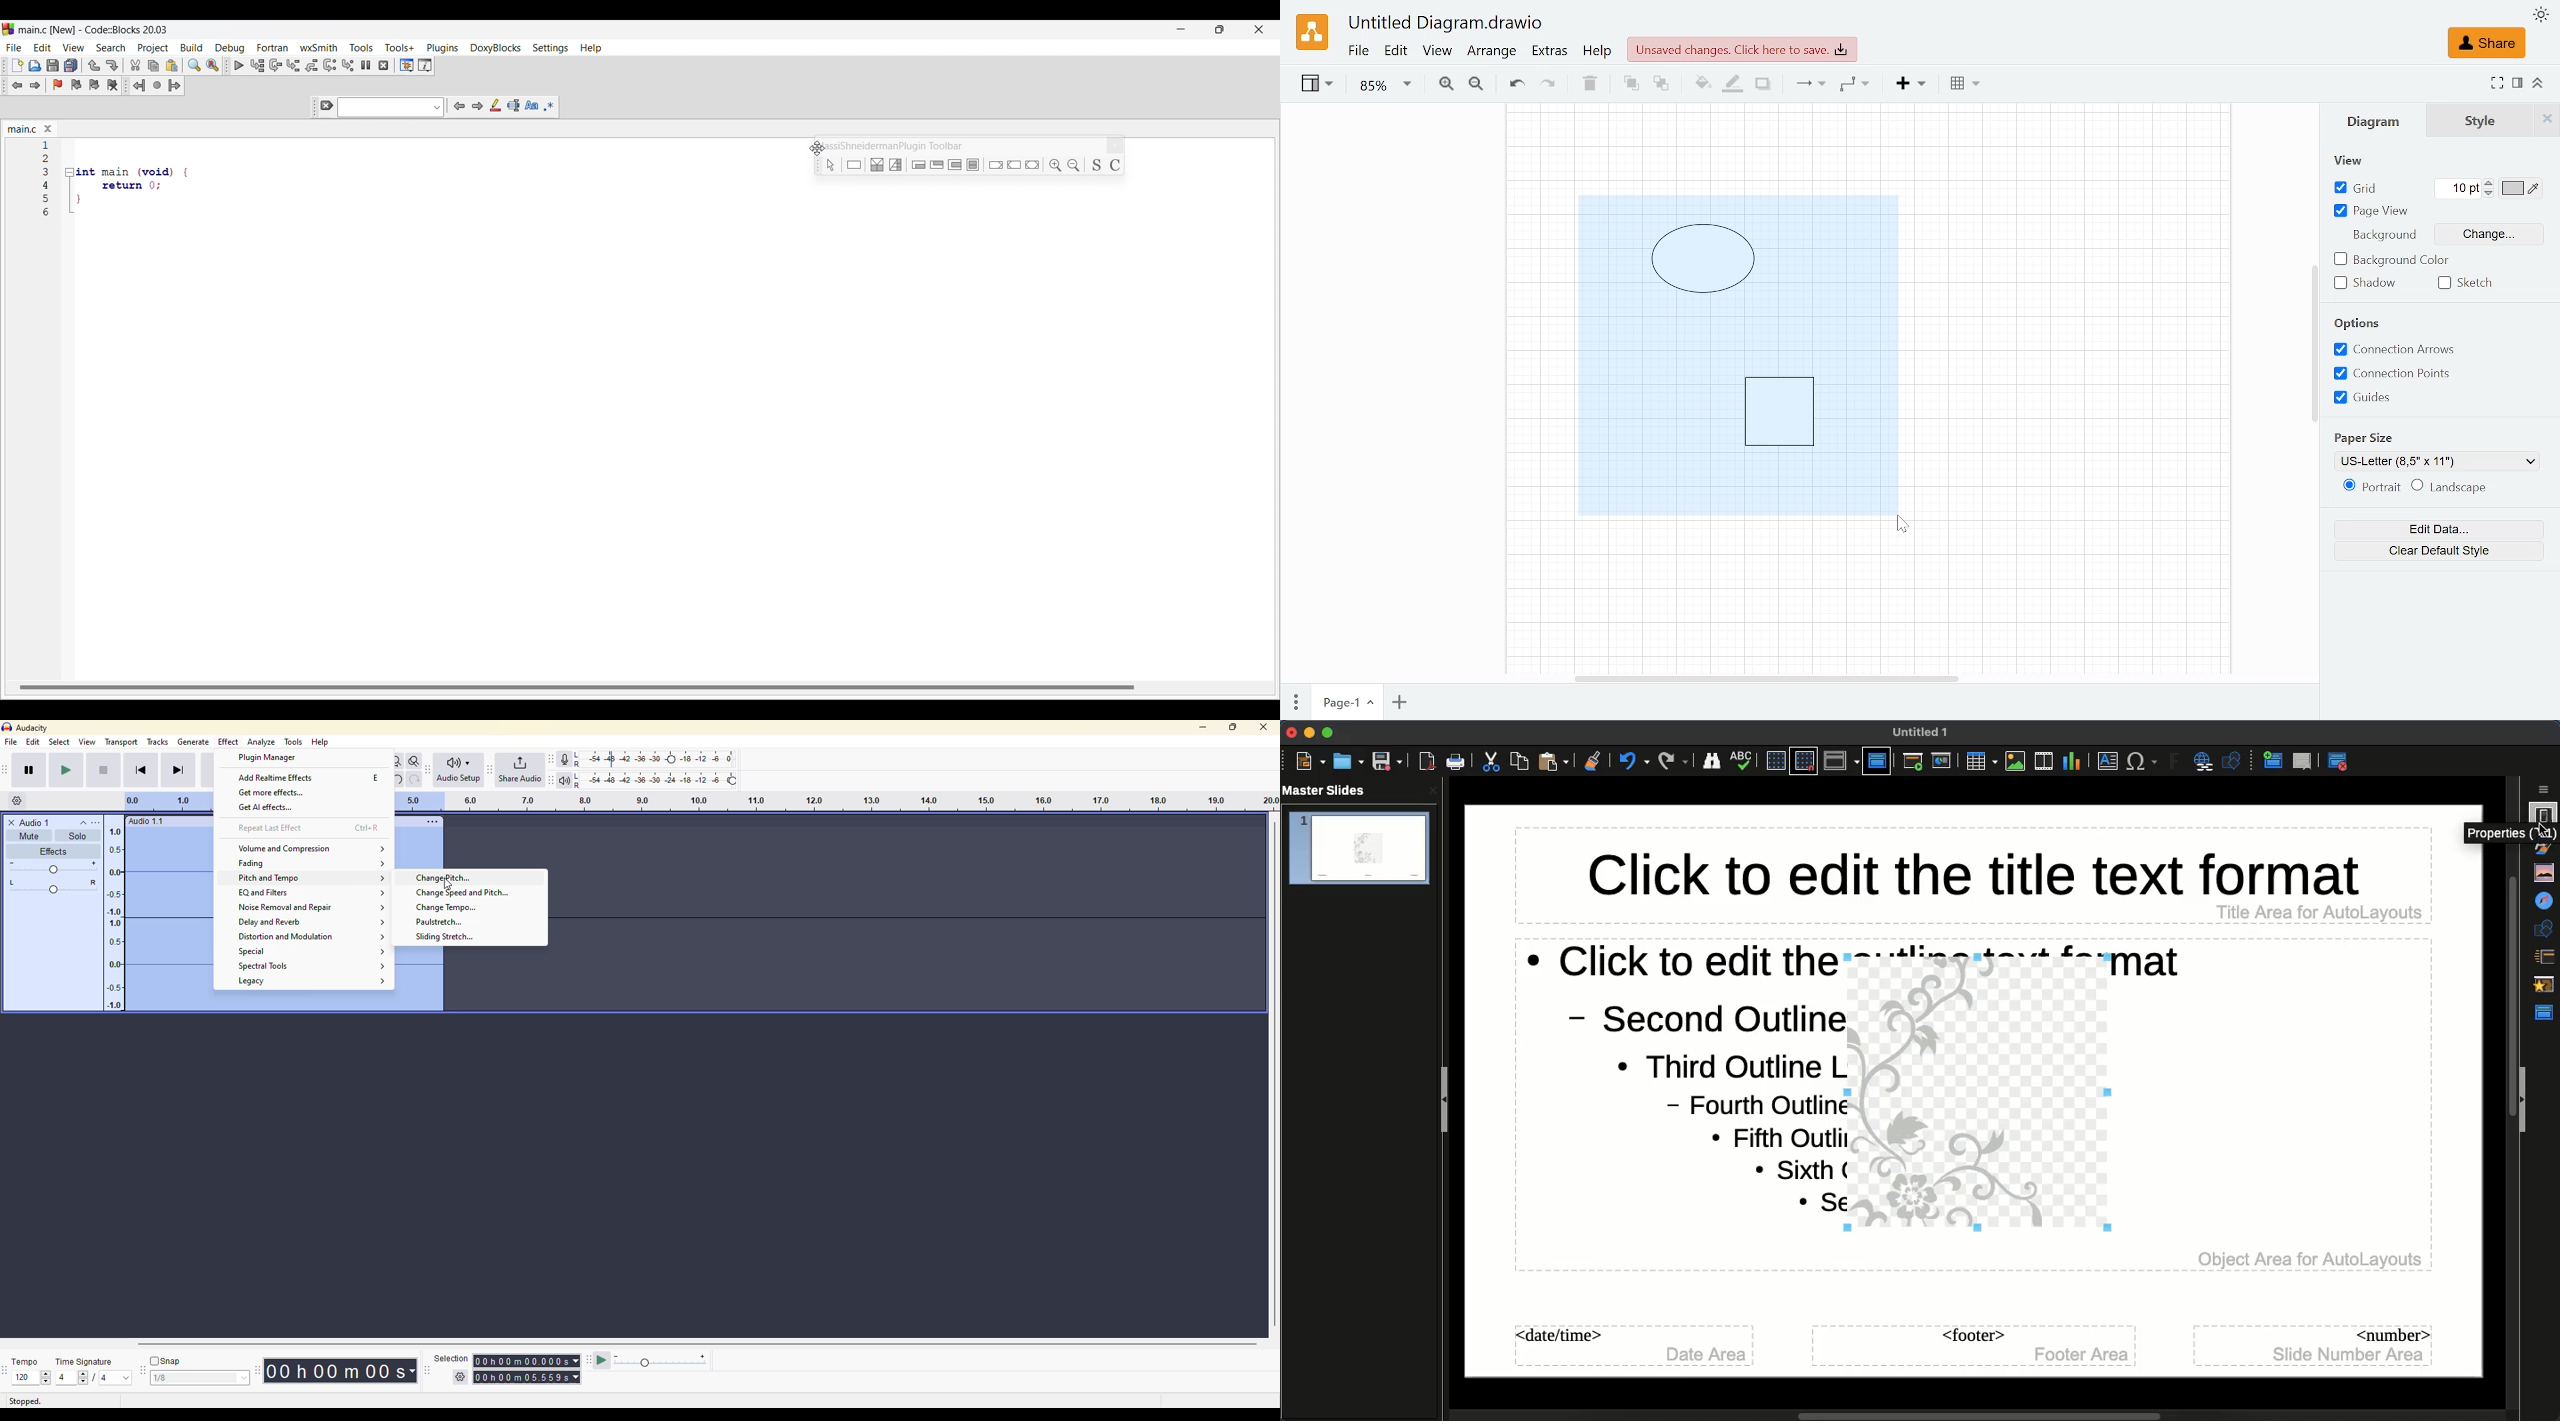 This screenshot has width=2576, height=1428. Describe the element at coordinates (382, 923) in the screenshot. I see `expand` at that location.